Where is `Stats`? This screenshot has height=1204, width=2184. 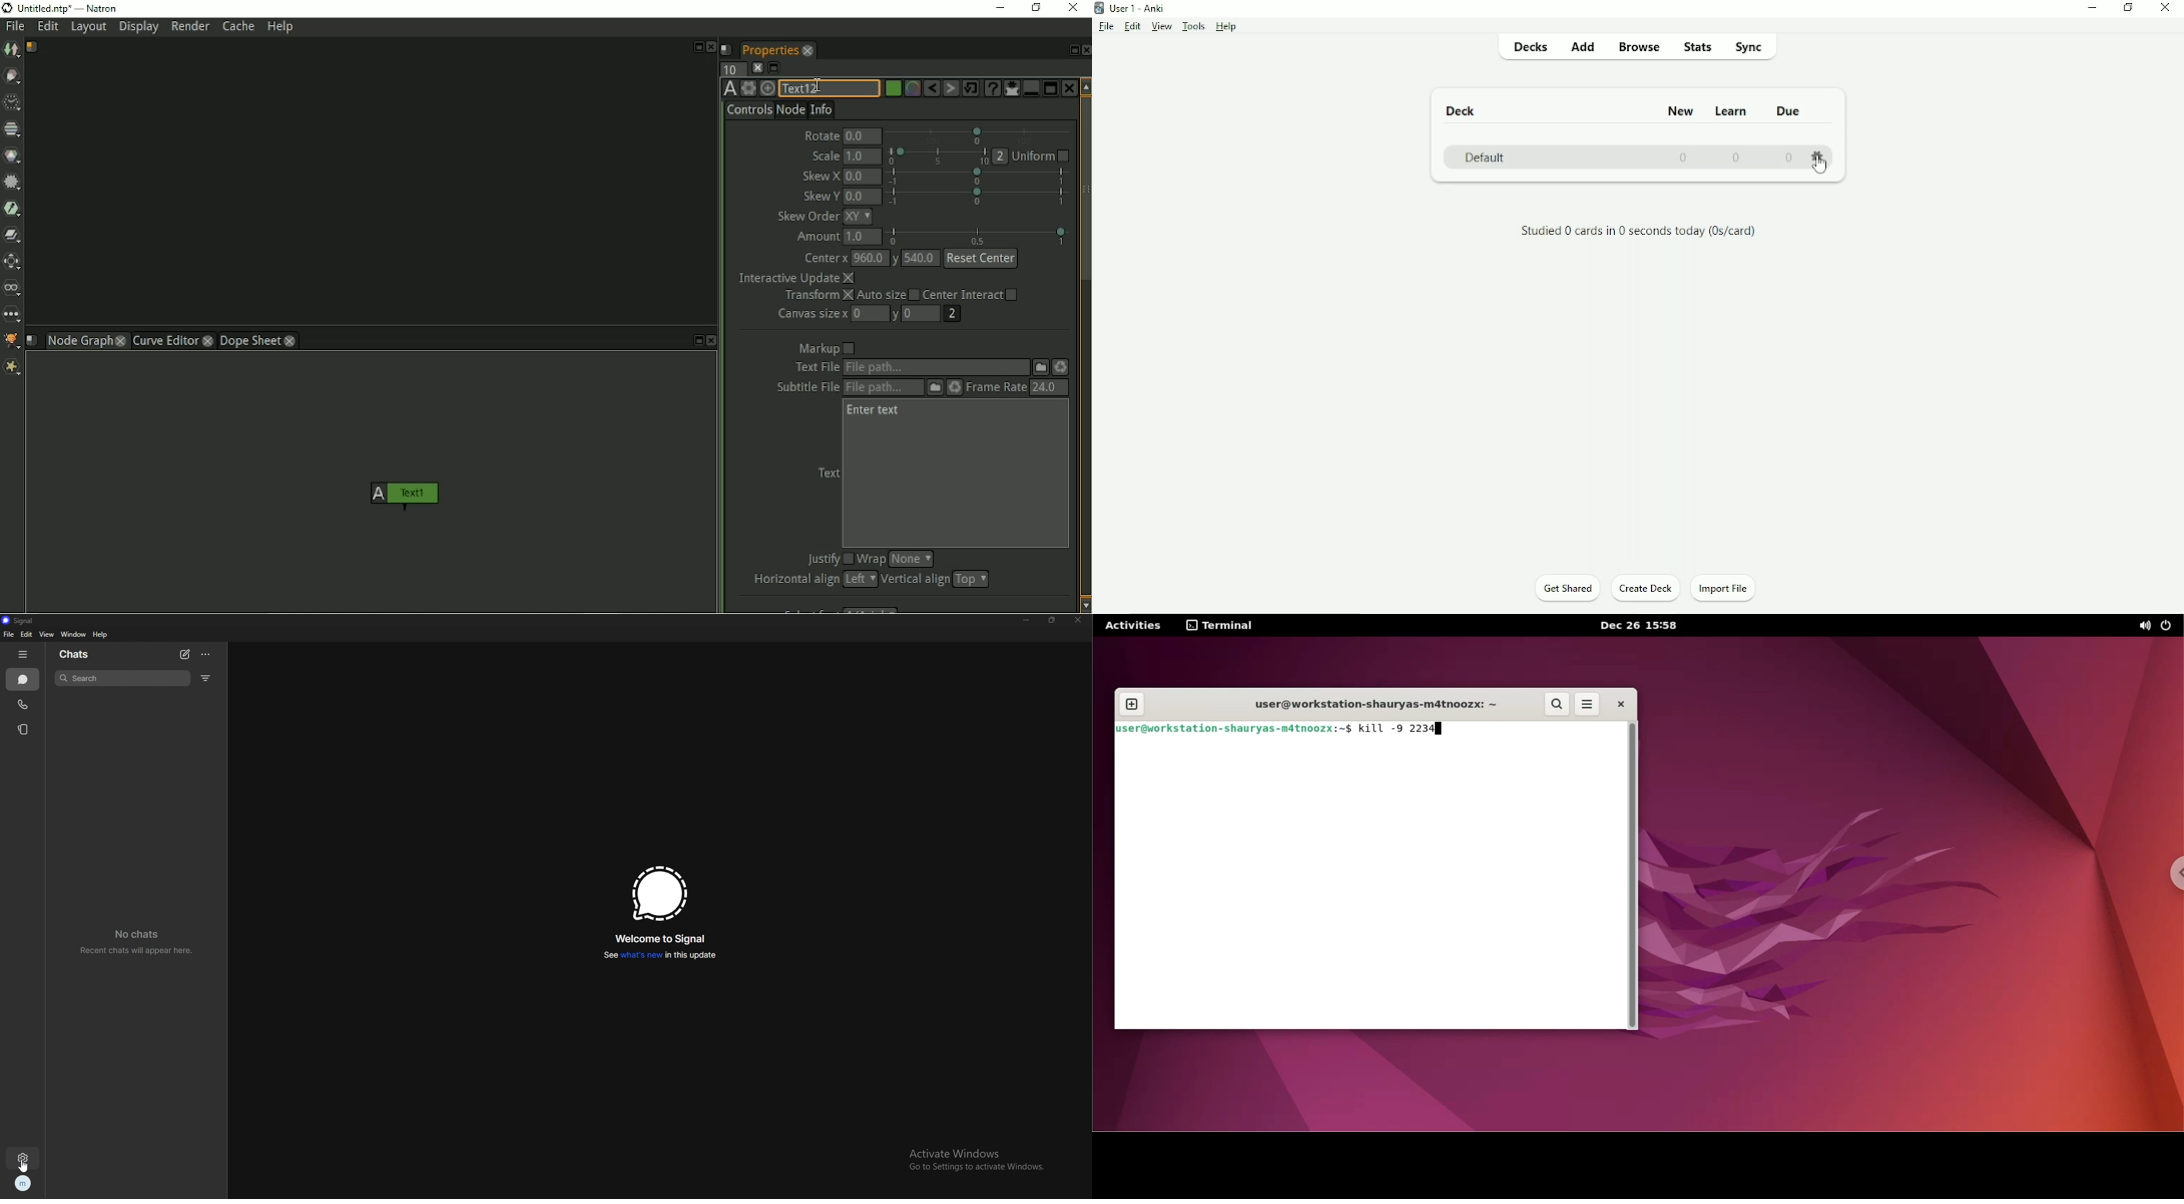 Stats is located at coordinates (1698, 48).